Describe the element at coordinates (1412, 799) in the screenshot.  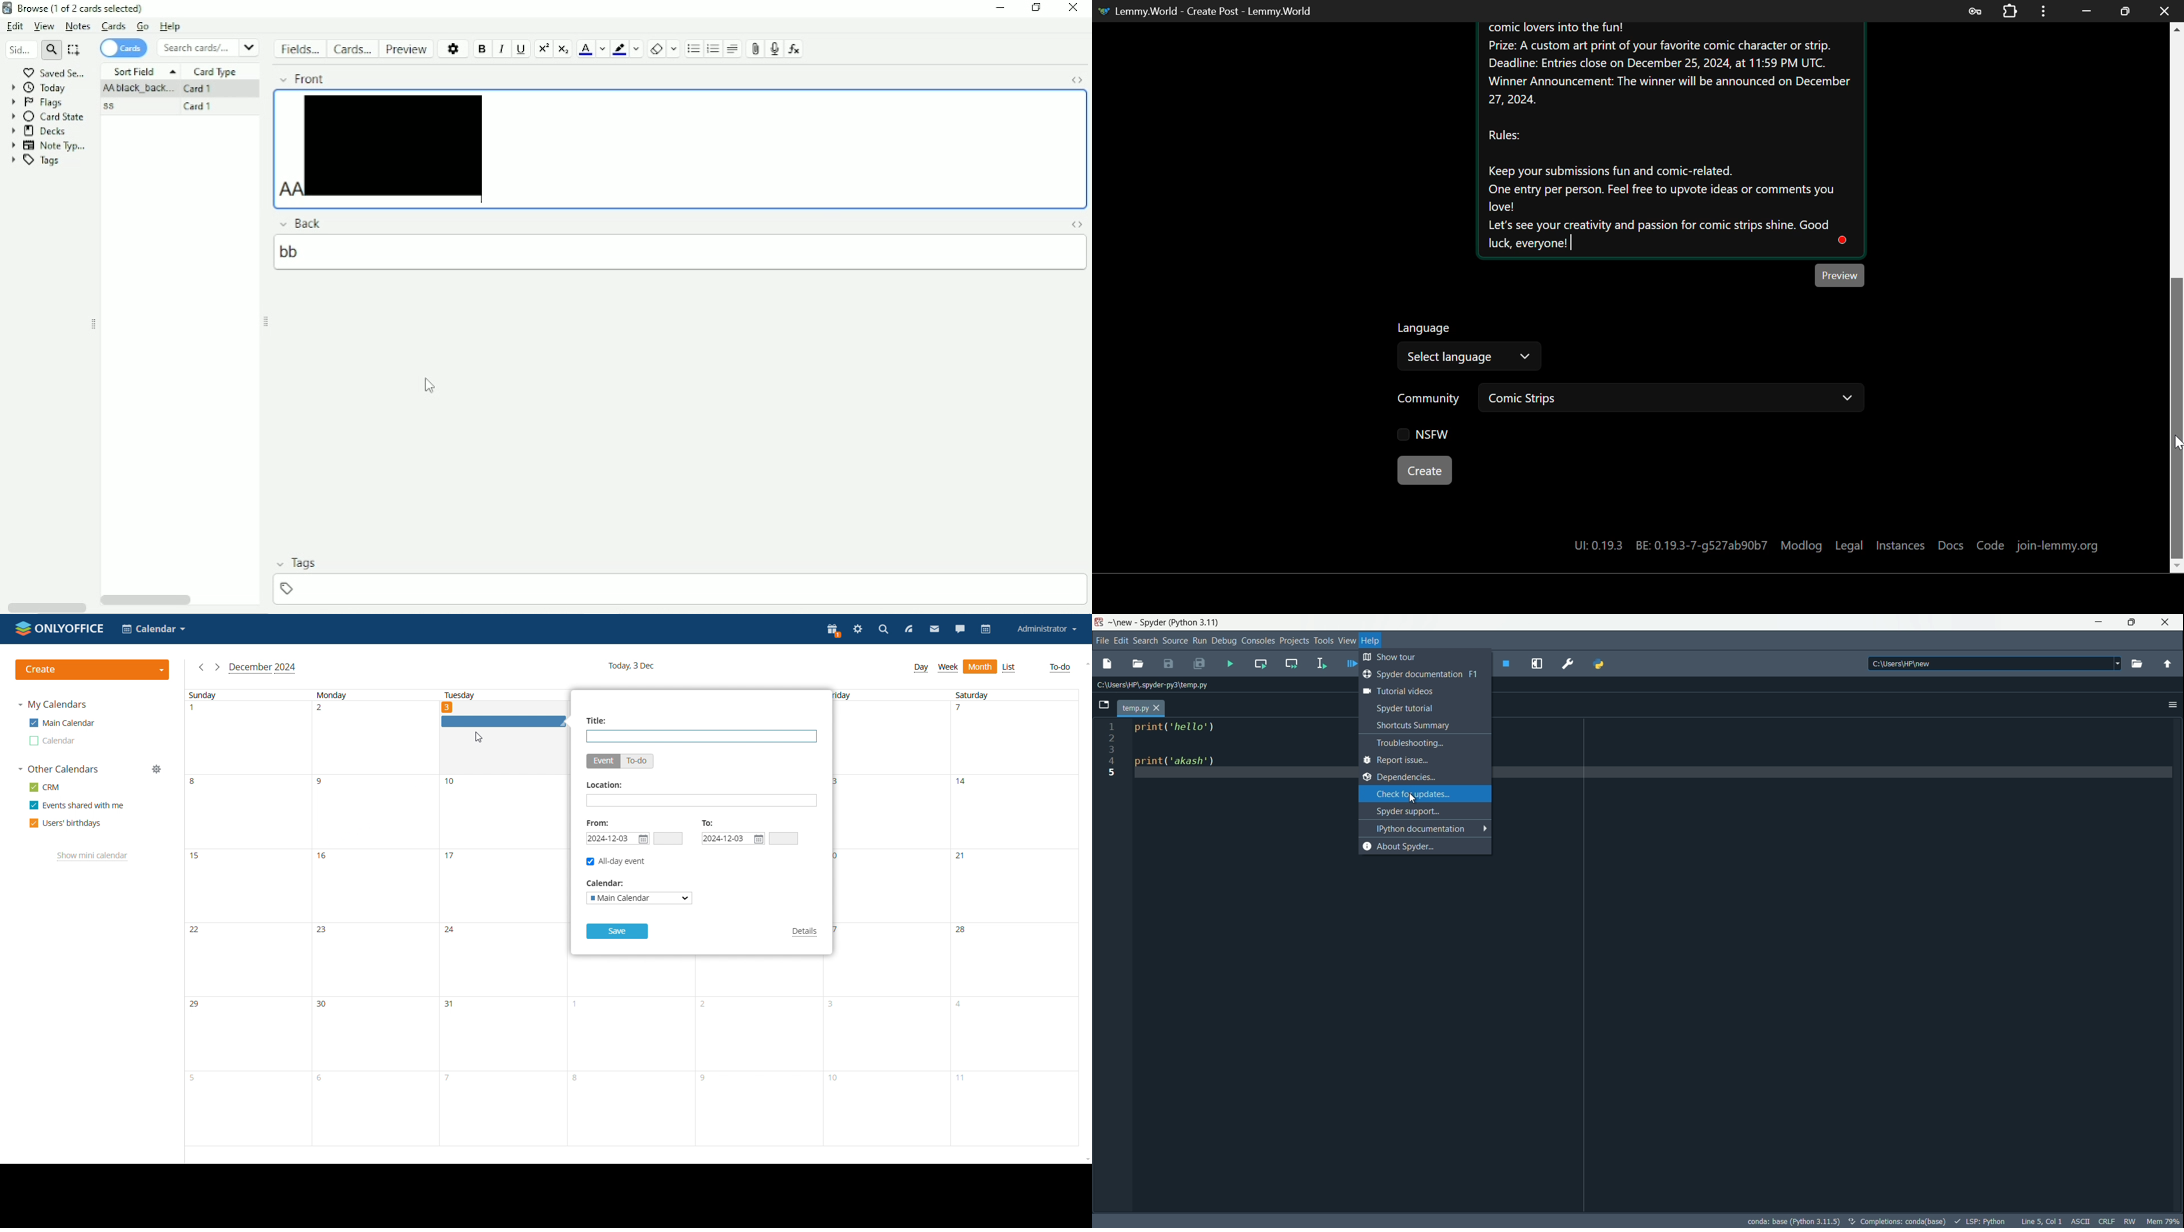
I see `Cursor` at that location.